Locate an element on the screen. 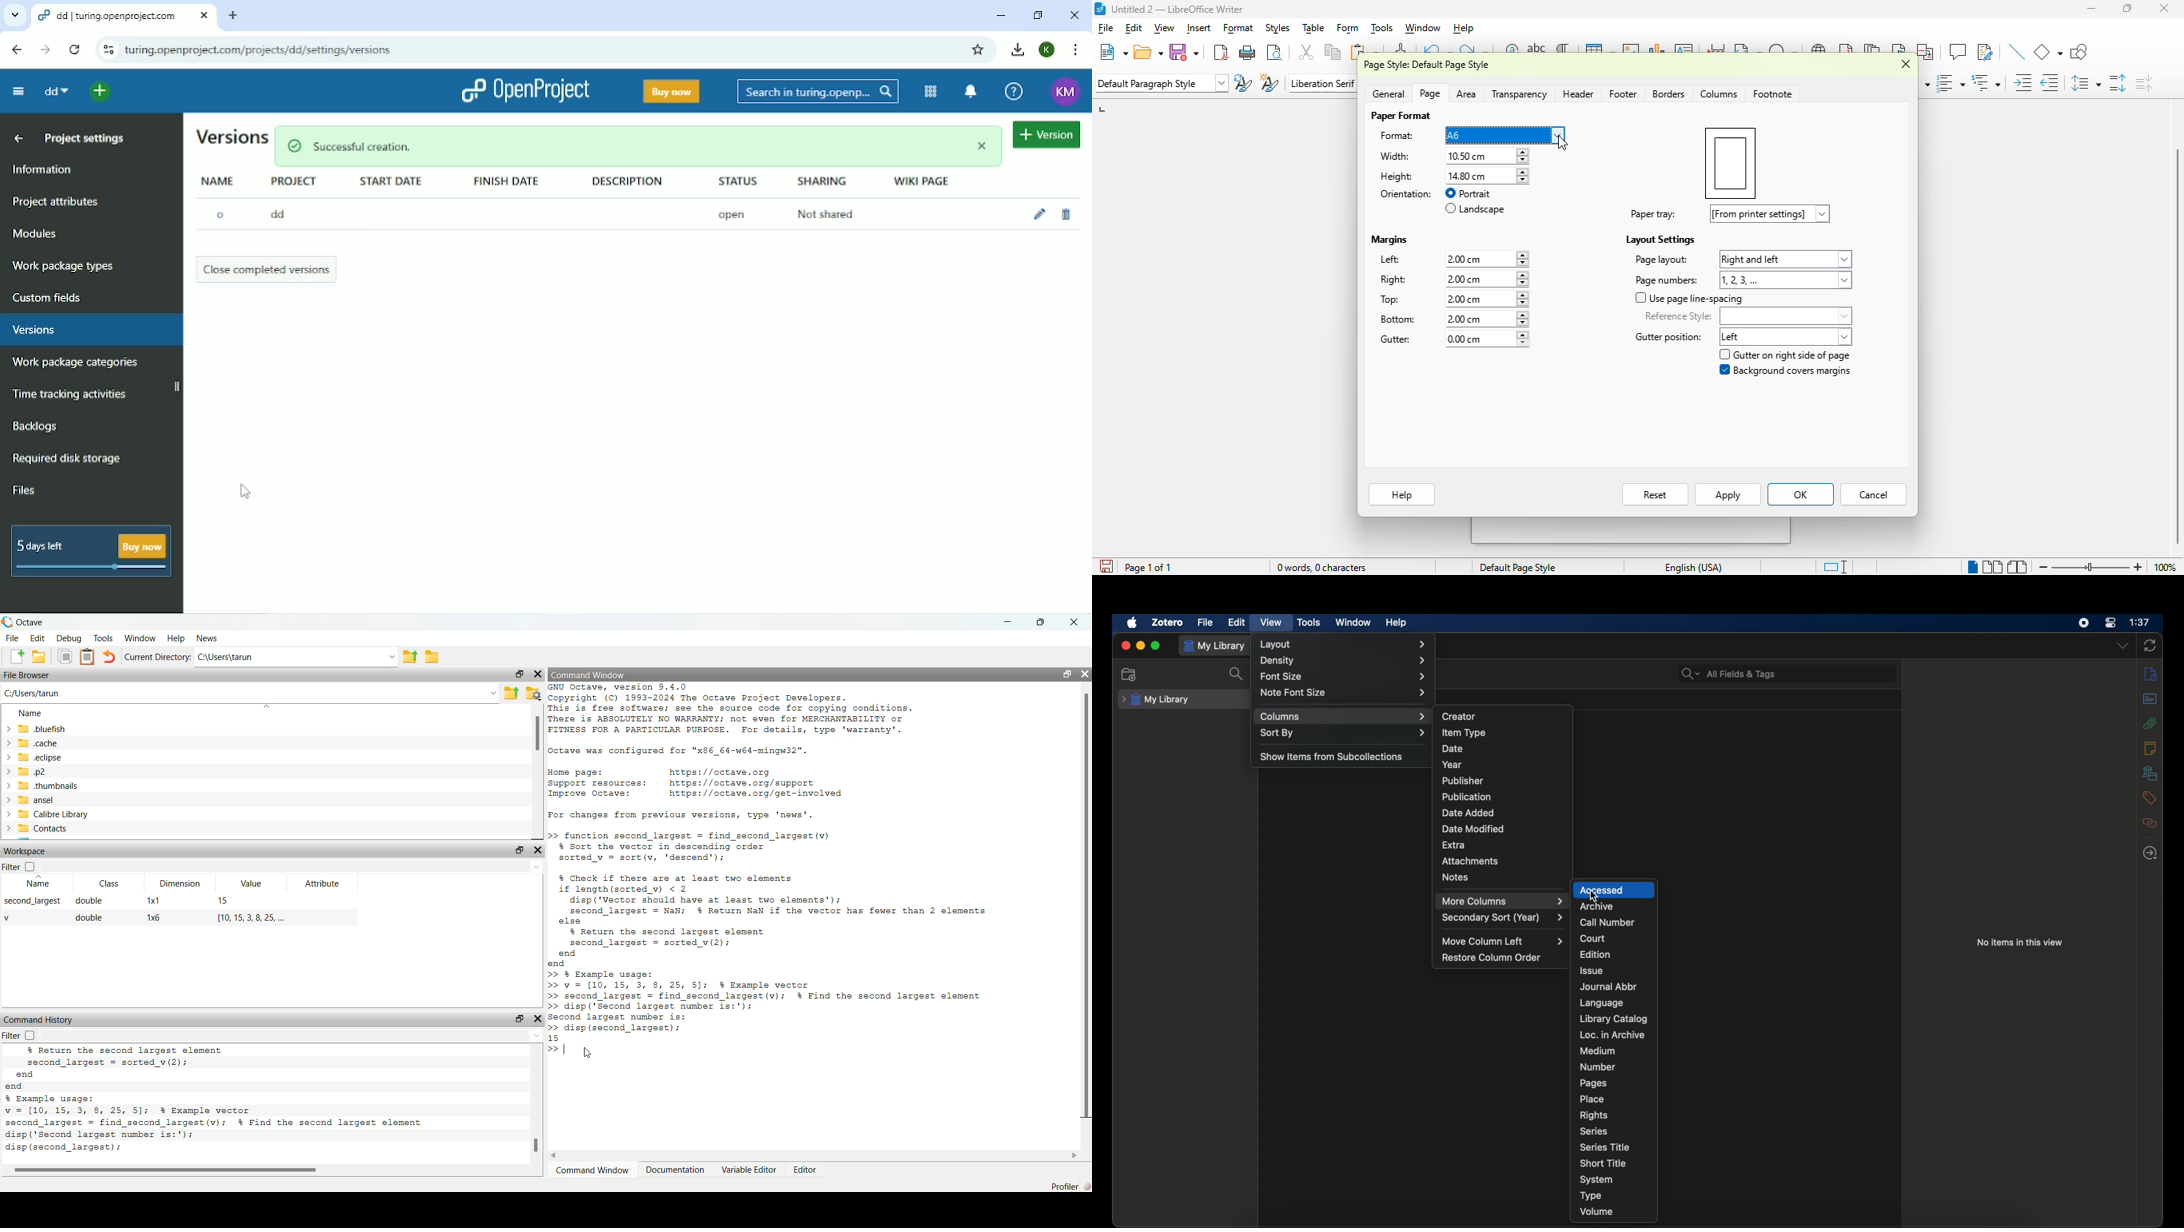 This screenshot has width=2184, height=1232. date is located at coordinates (1452, 749).